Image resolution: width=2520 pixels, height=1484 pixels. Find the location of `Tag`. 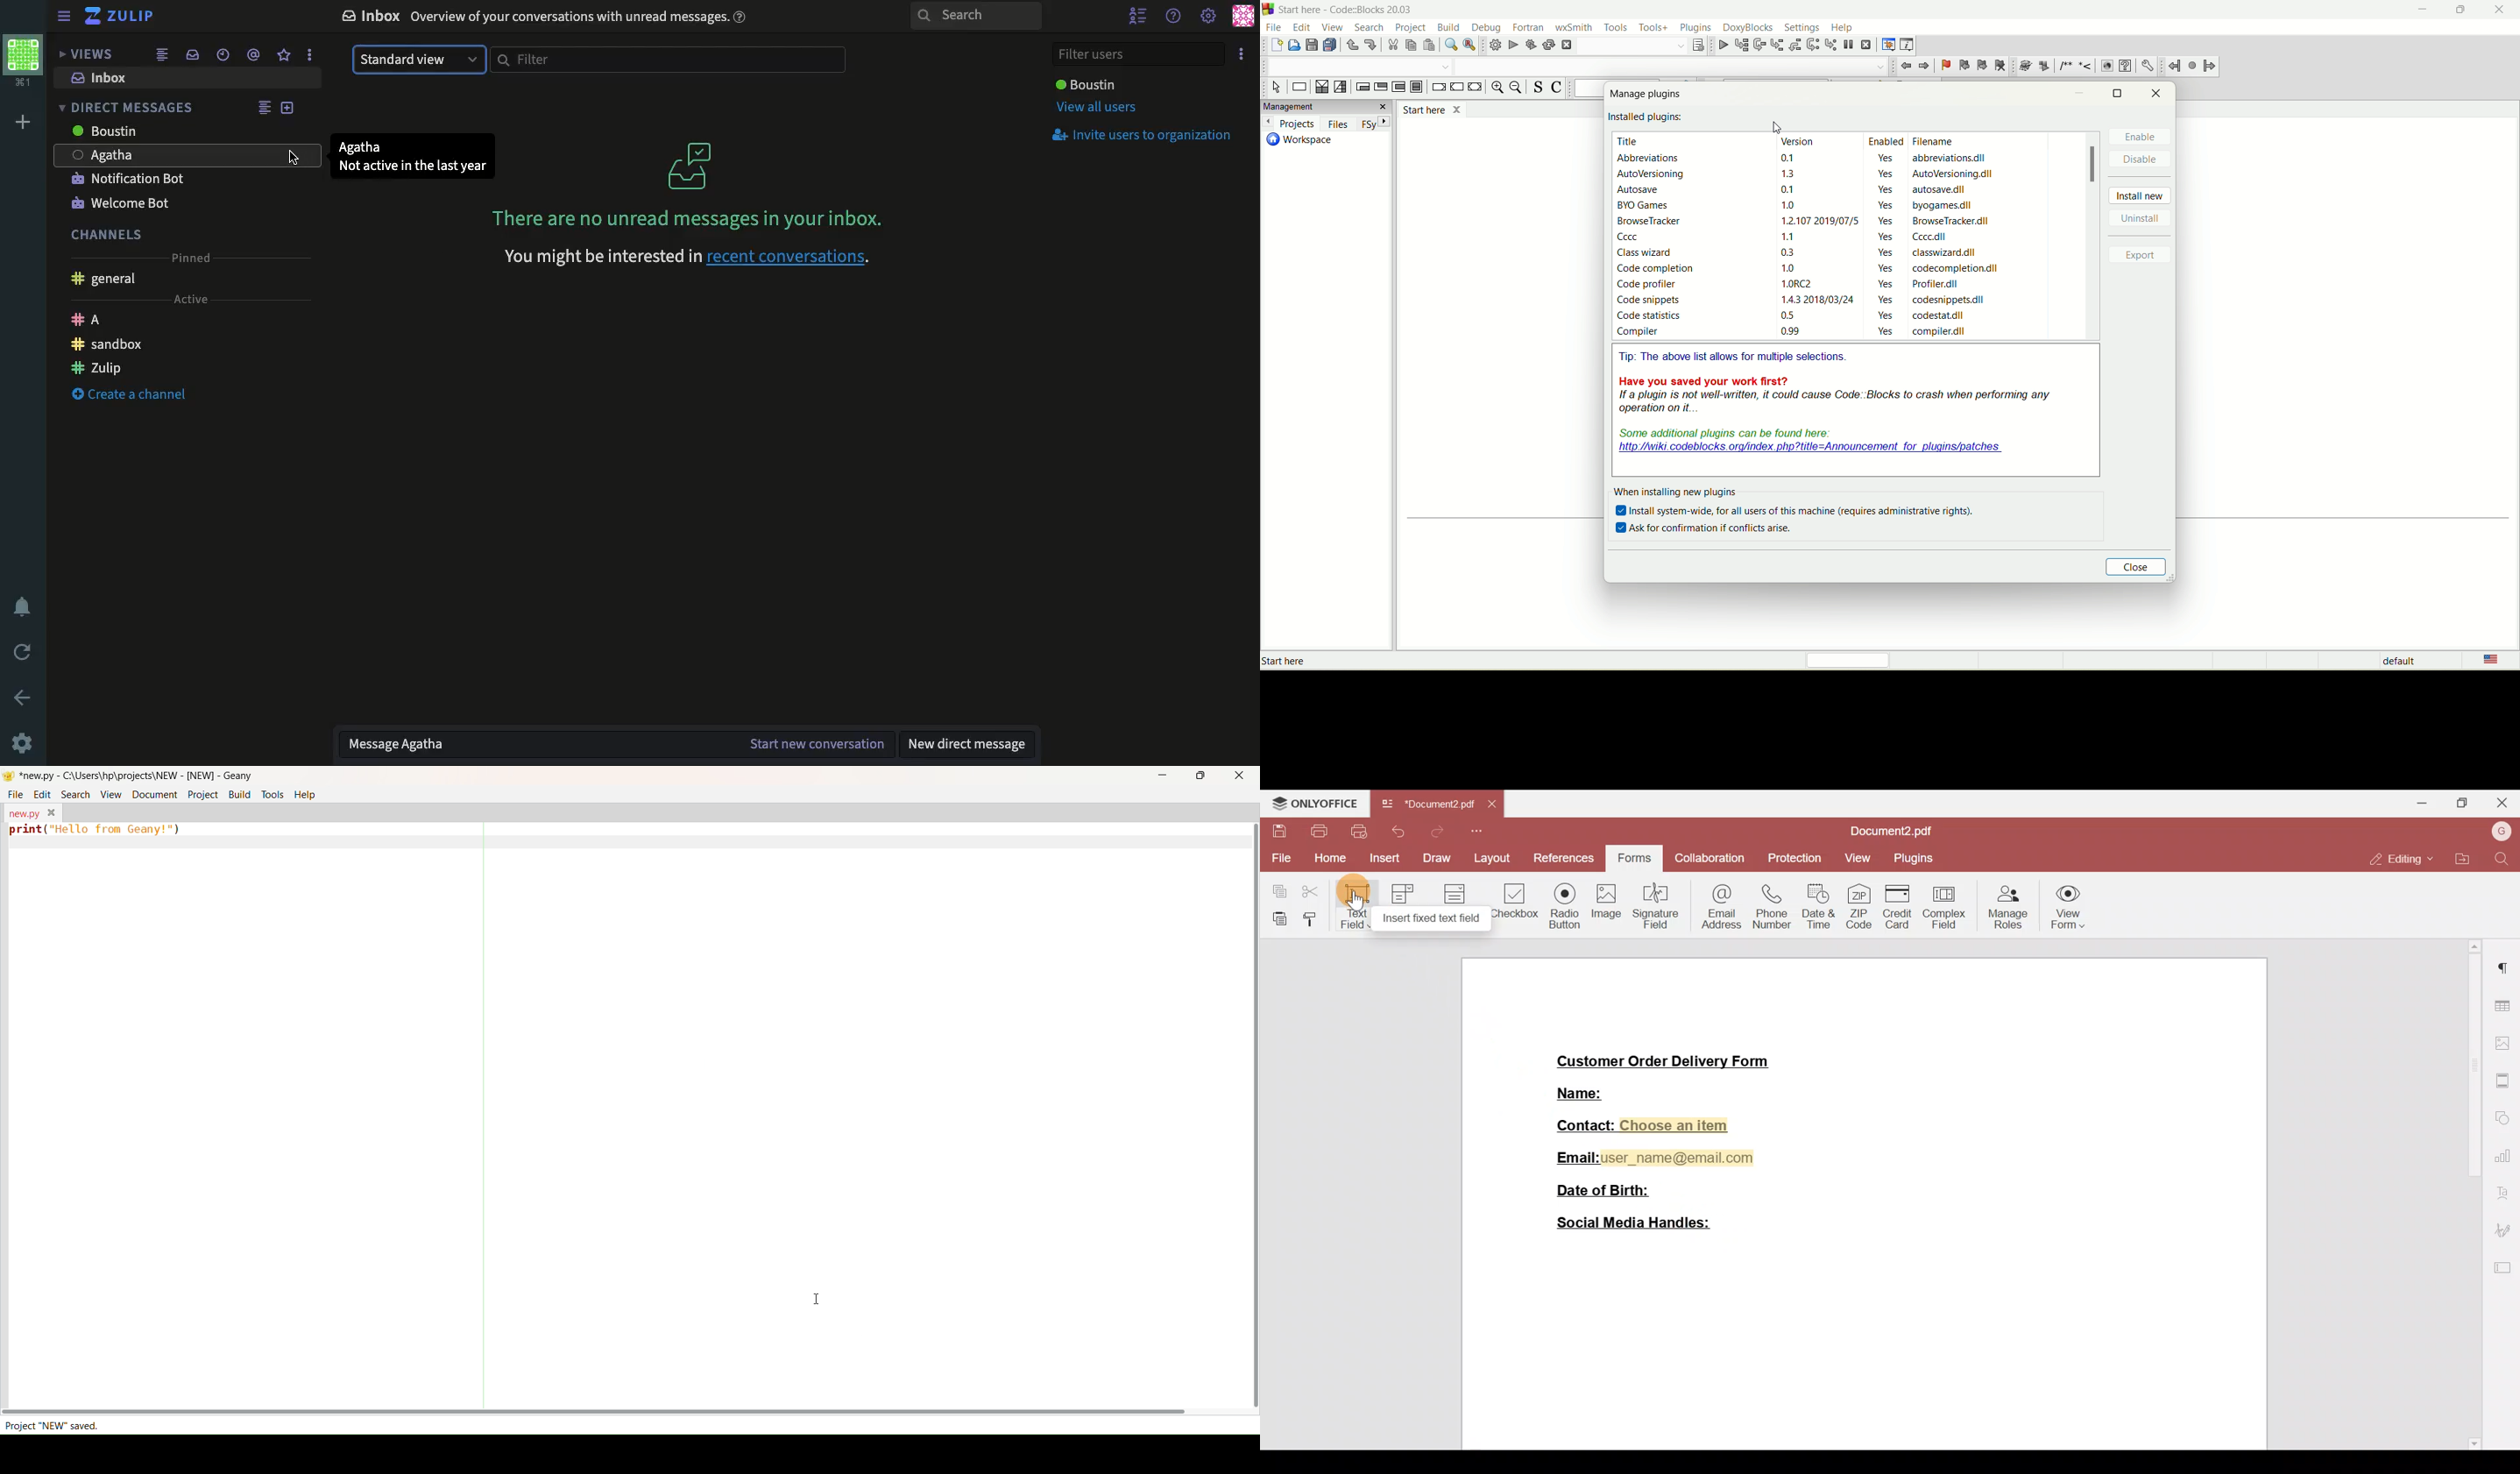

Tag is located at coordinates (256, 53).